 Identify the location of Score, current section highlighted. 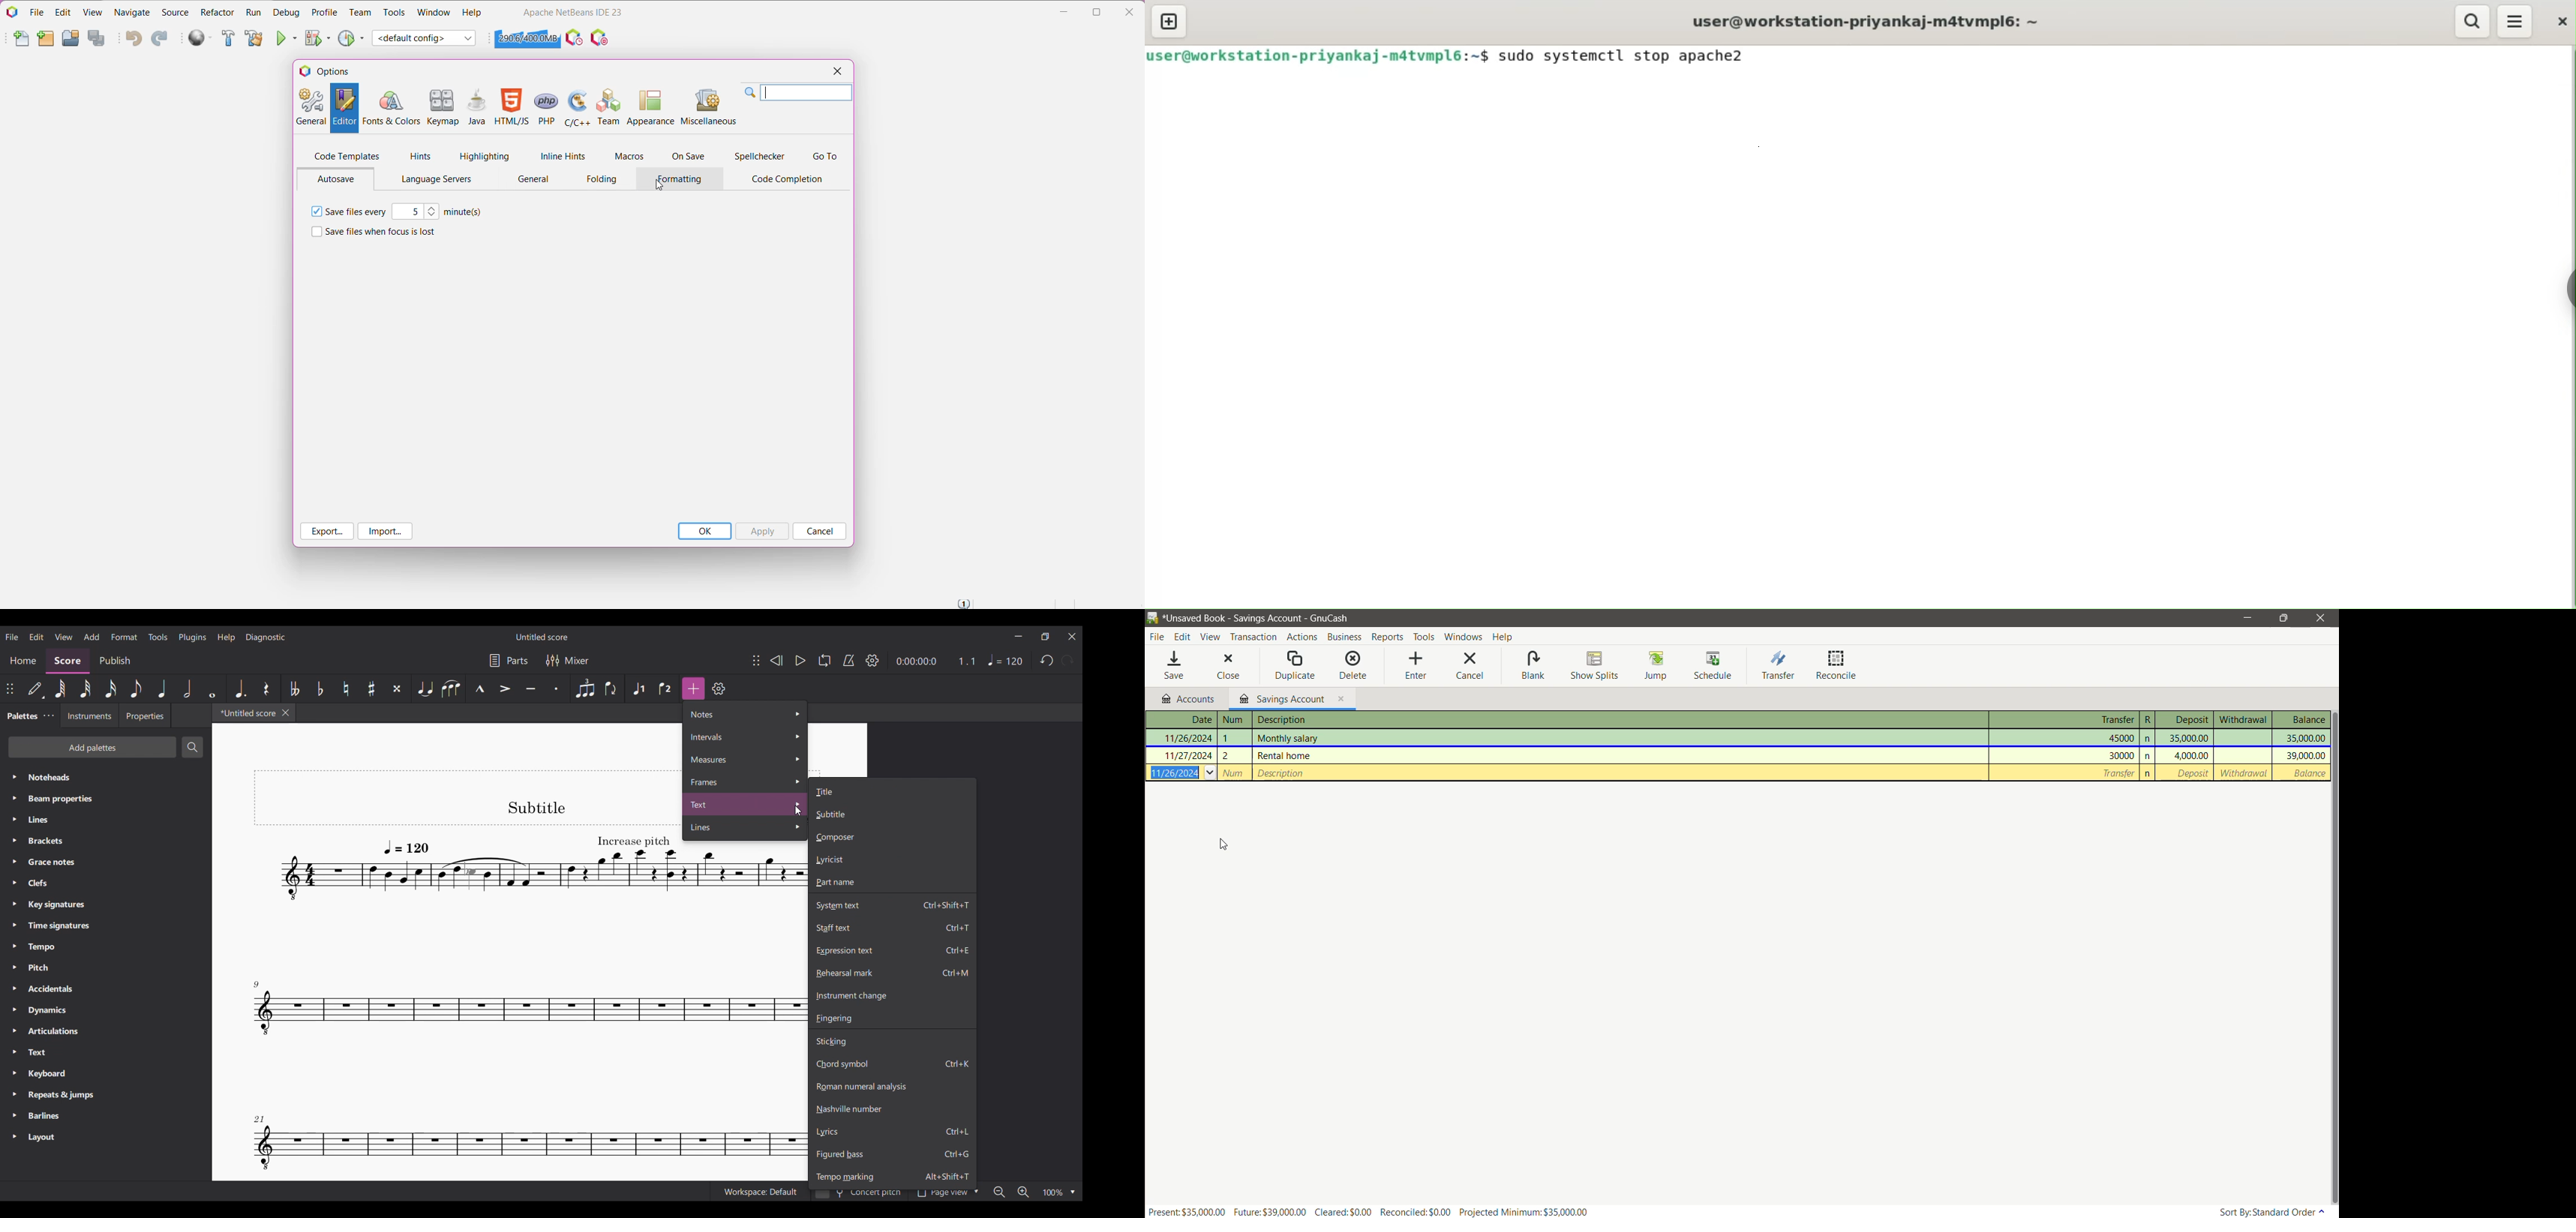
(69, 661).